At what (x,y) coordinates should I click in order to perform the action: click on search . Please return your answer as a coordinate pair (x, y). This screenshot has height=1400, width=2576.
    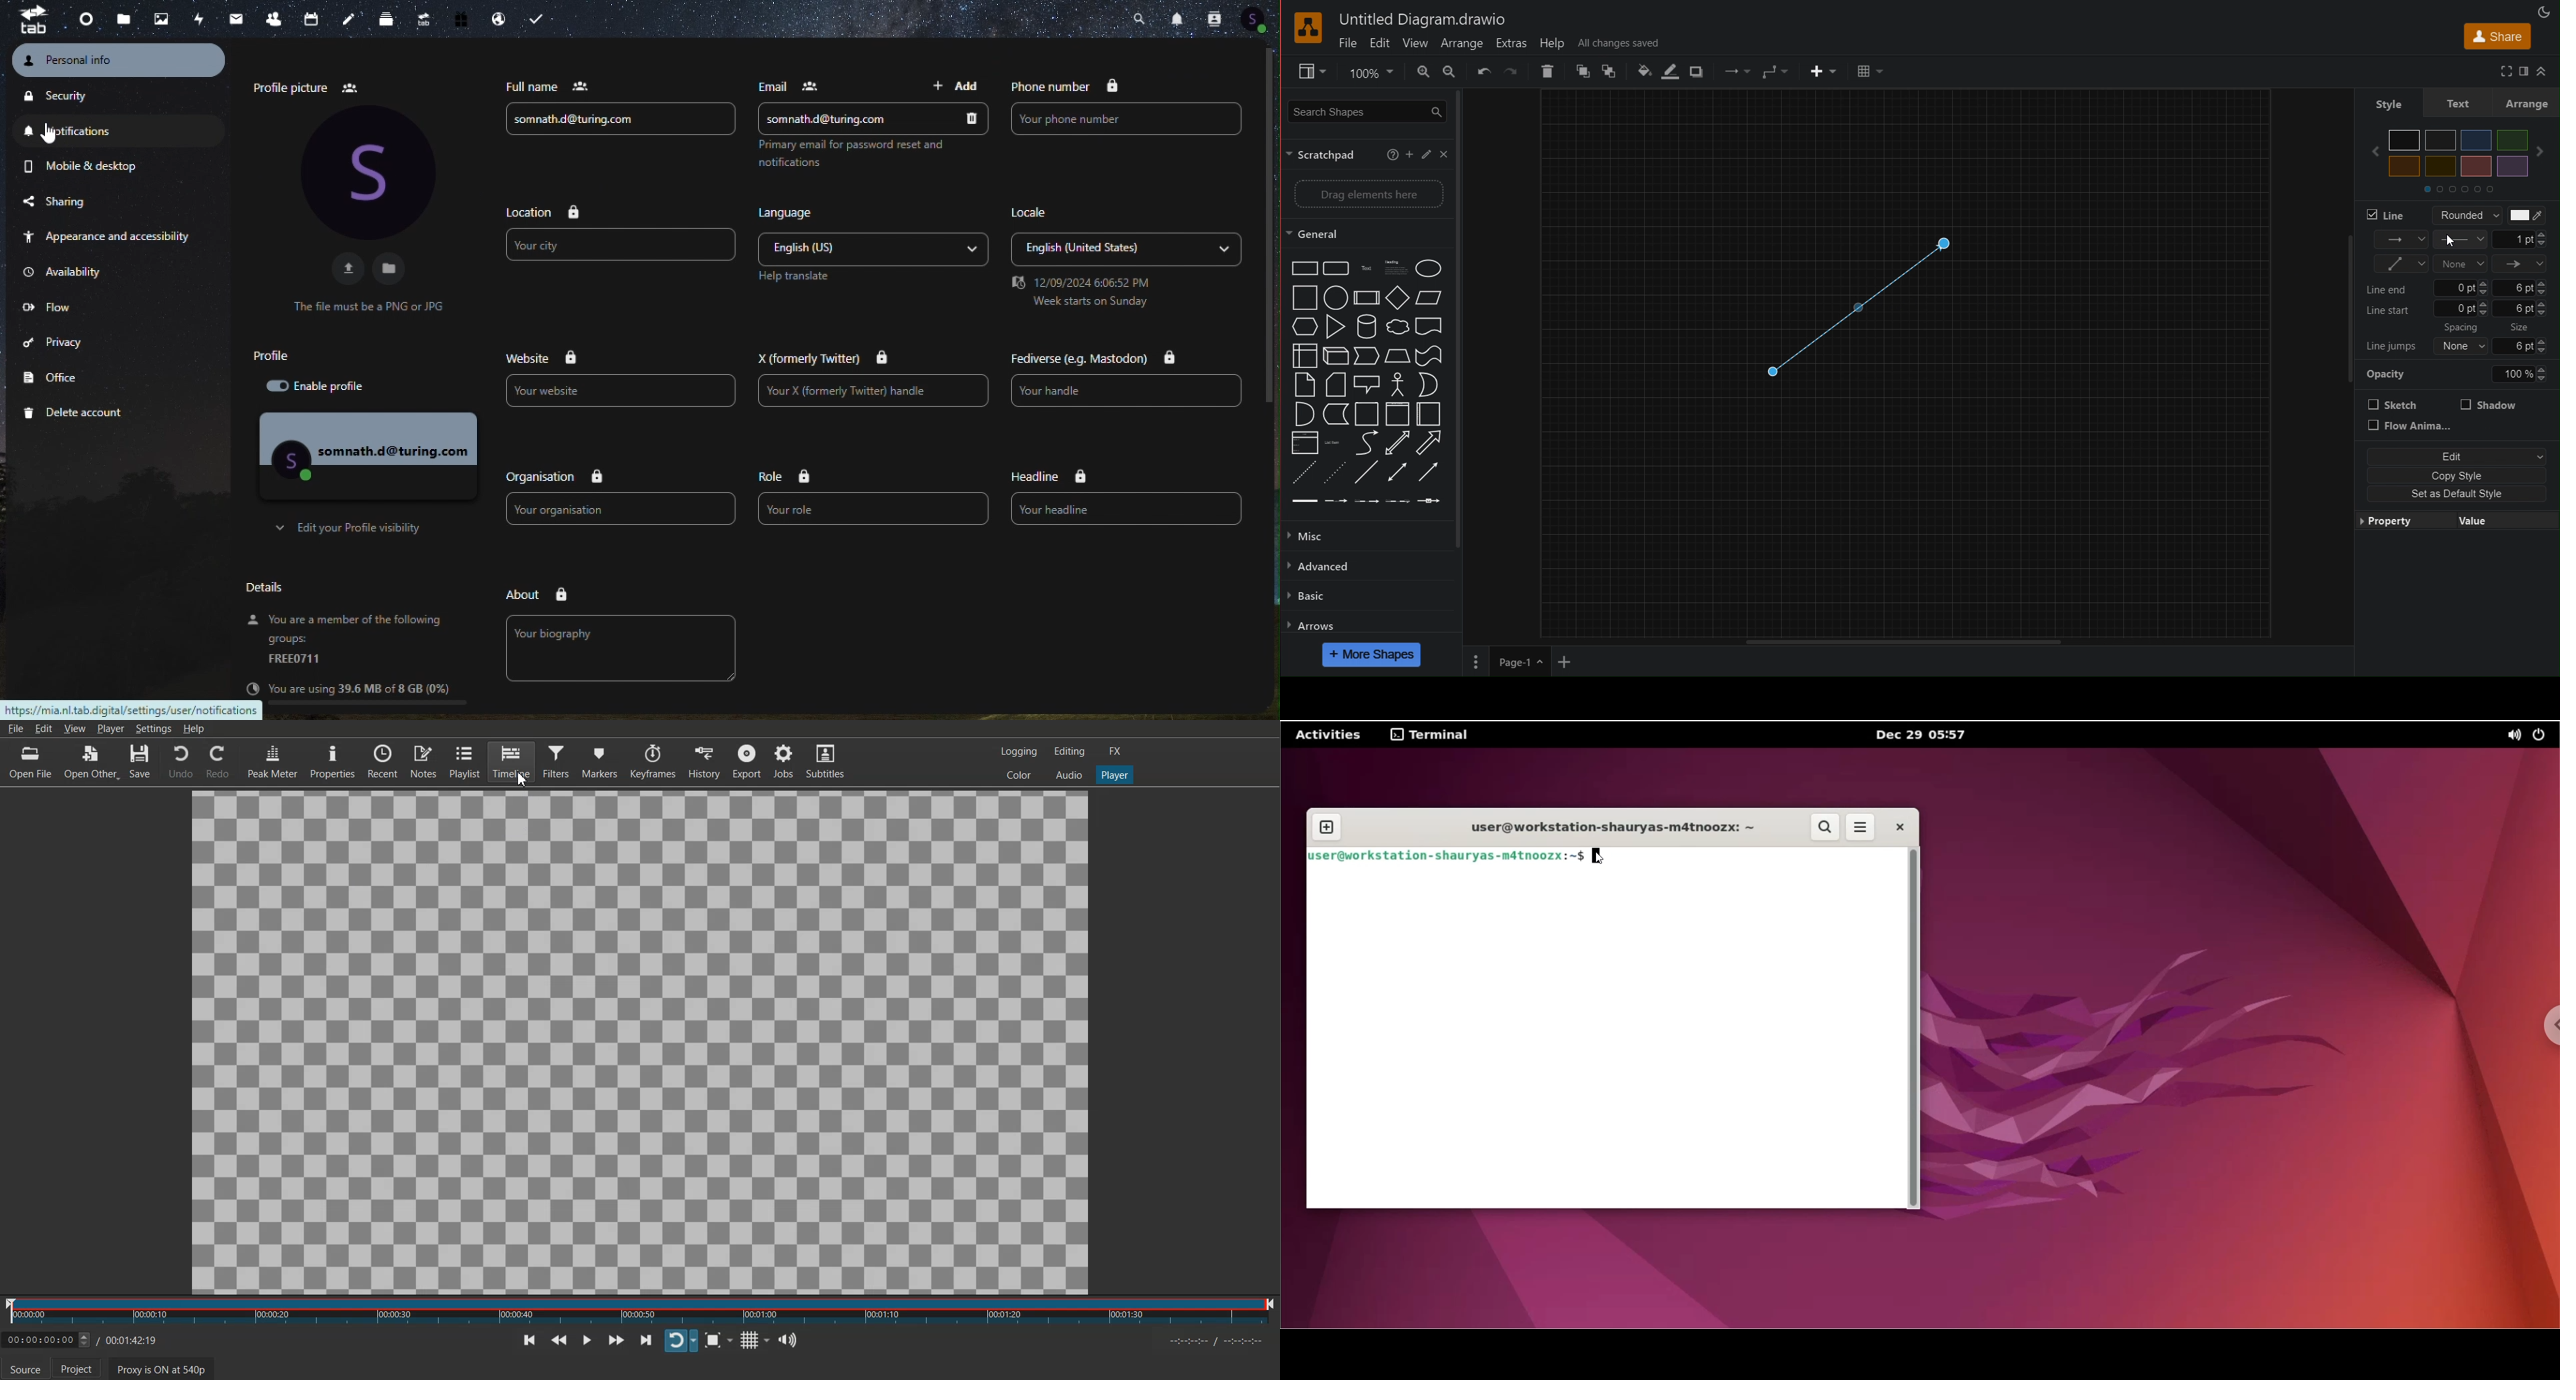
    Looking at the image, I should click on (1825, 827).